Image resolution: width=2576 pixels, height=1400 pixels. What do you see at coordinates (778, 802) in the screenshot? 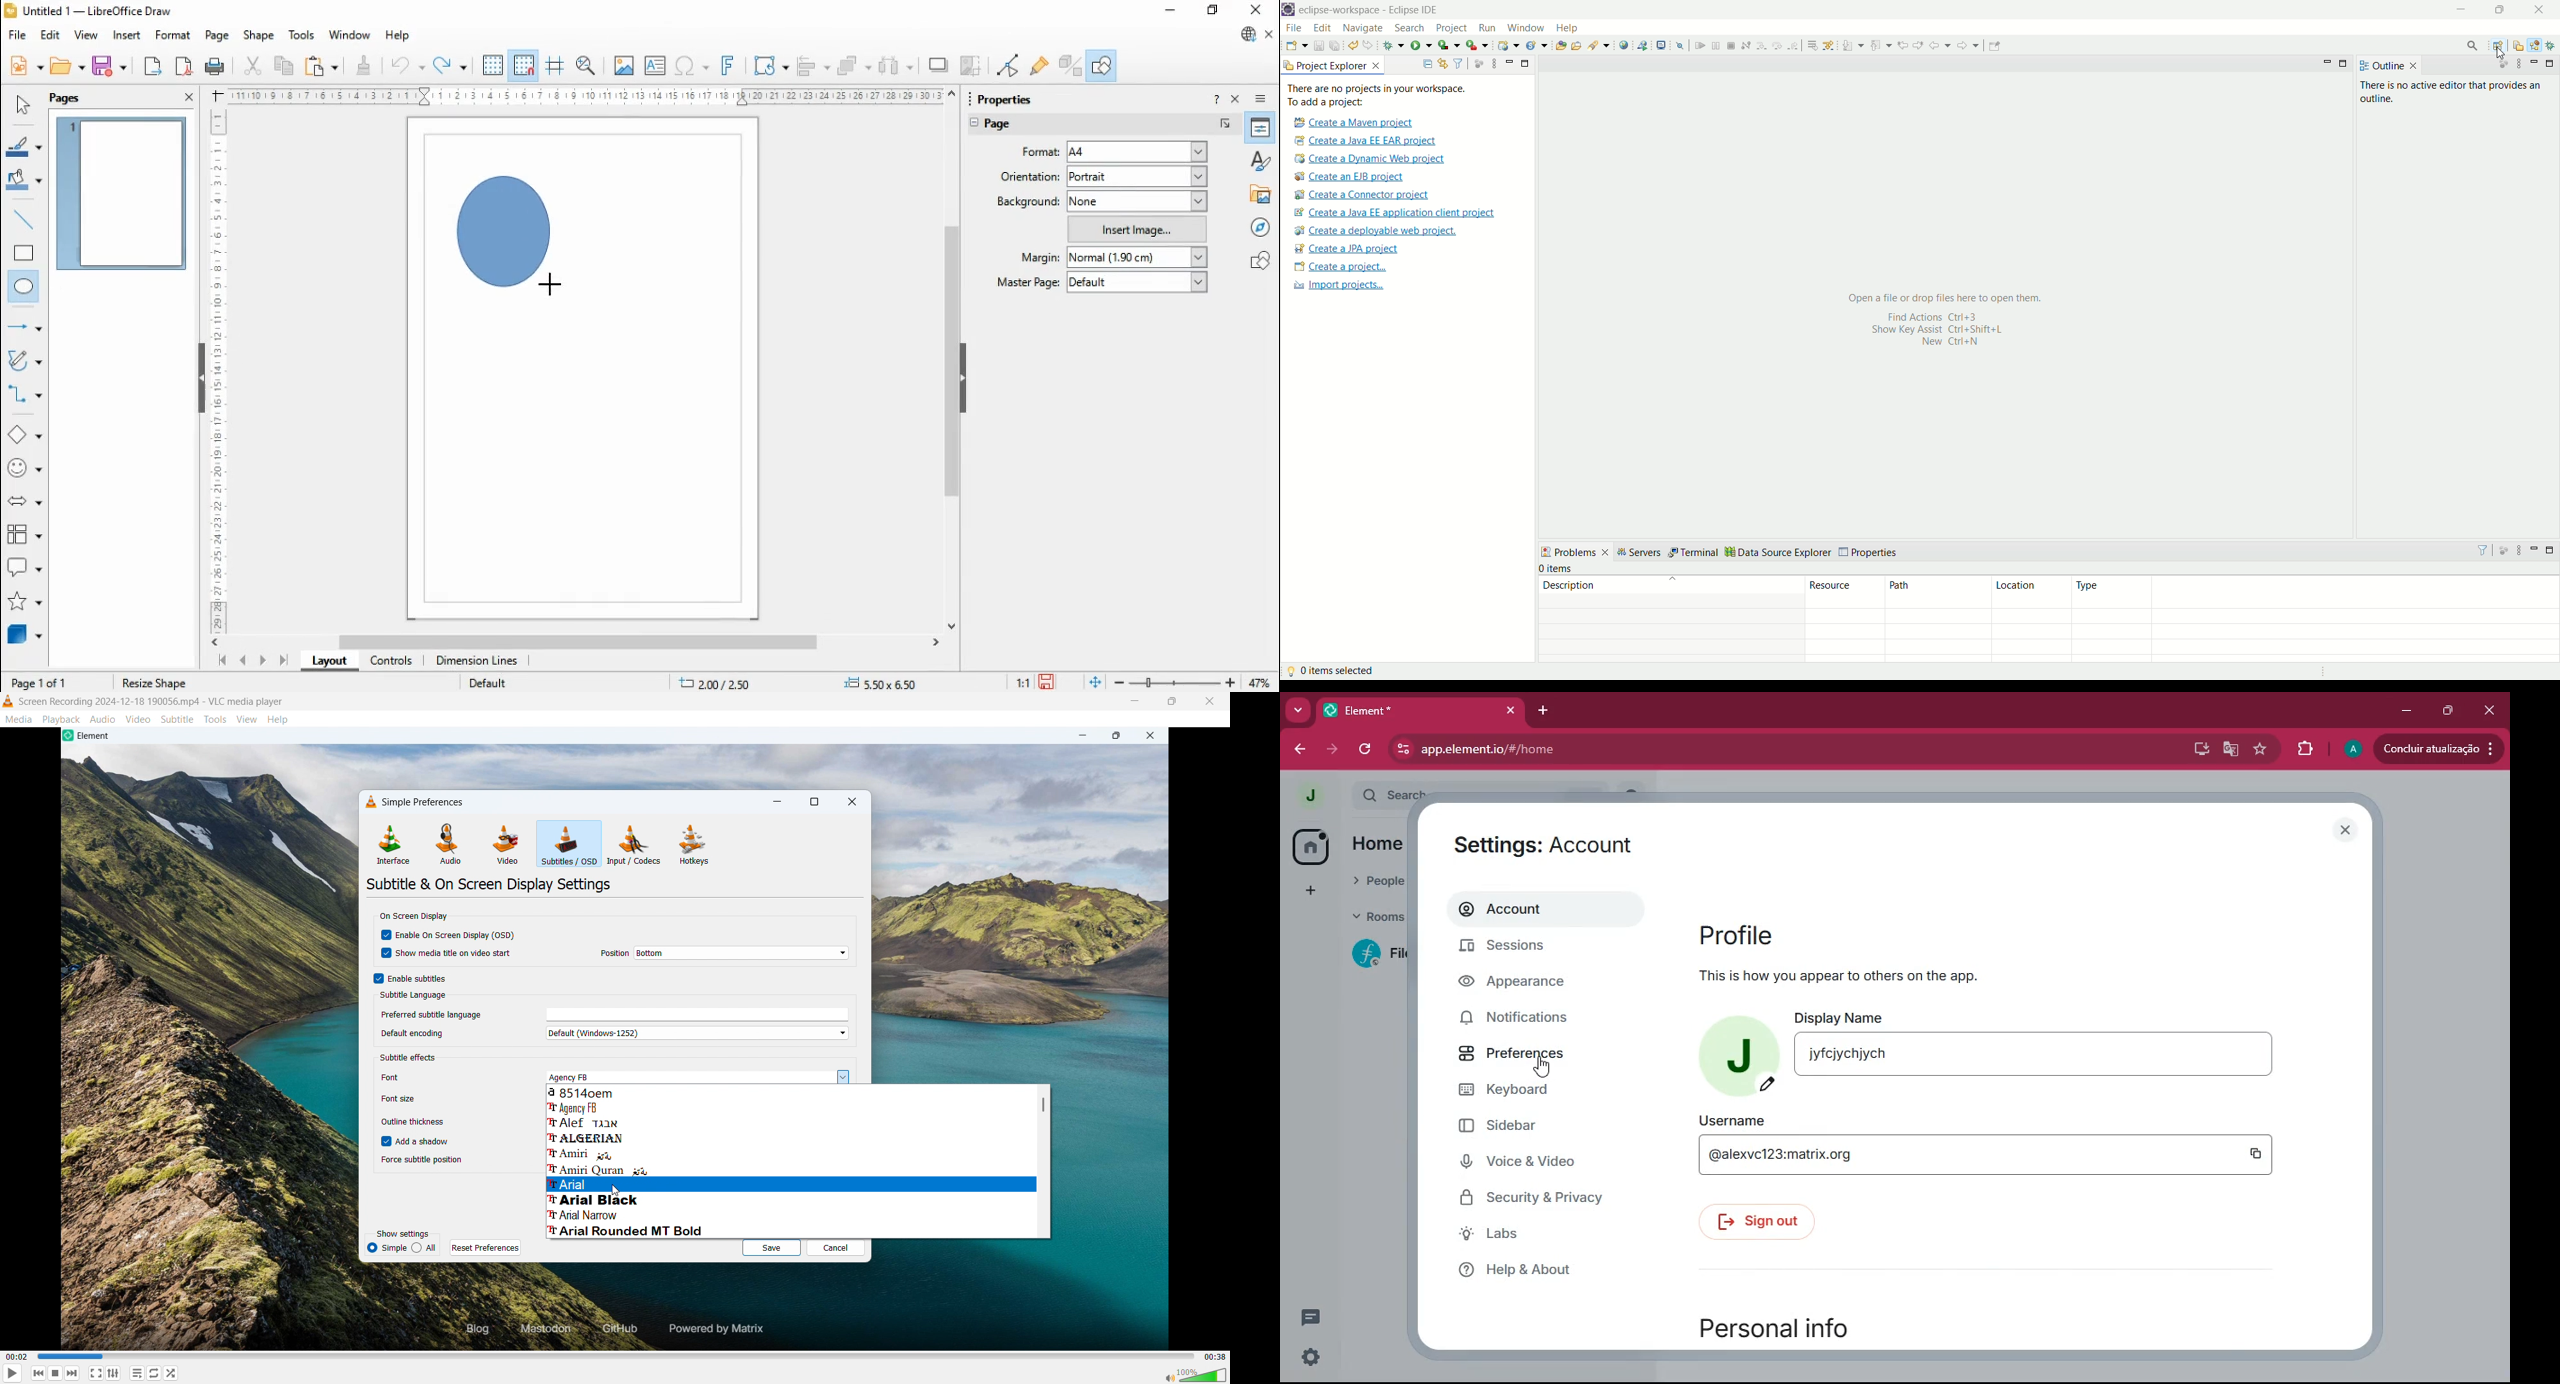
I see `minimize` at bounding box center [778, 802].